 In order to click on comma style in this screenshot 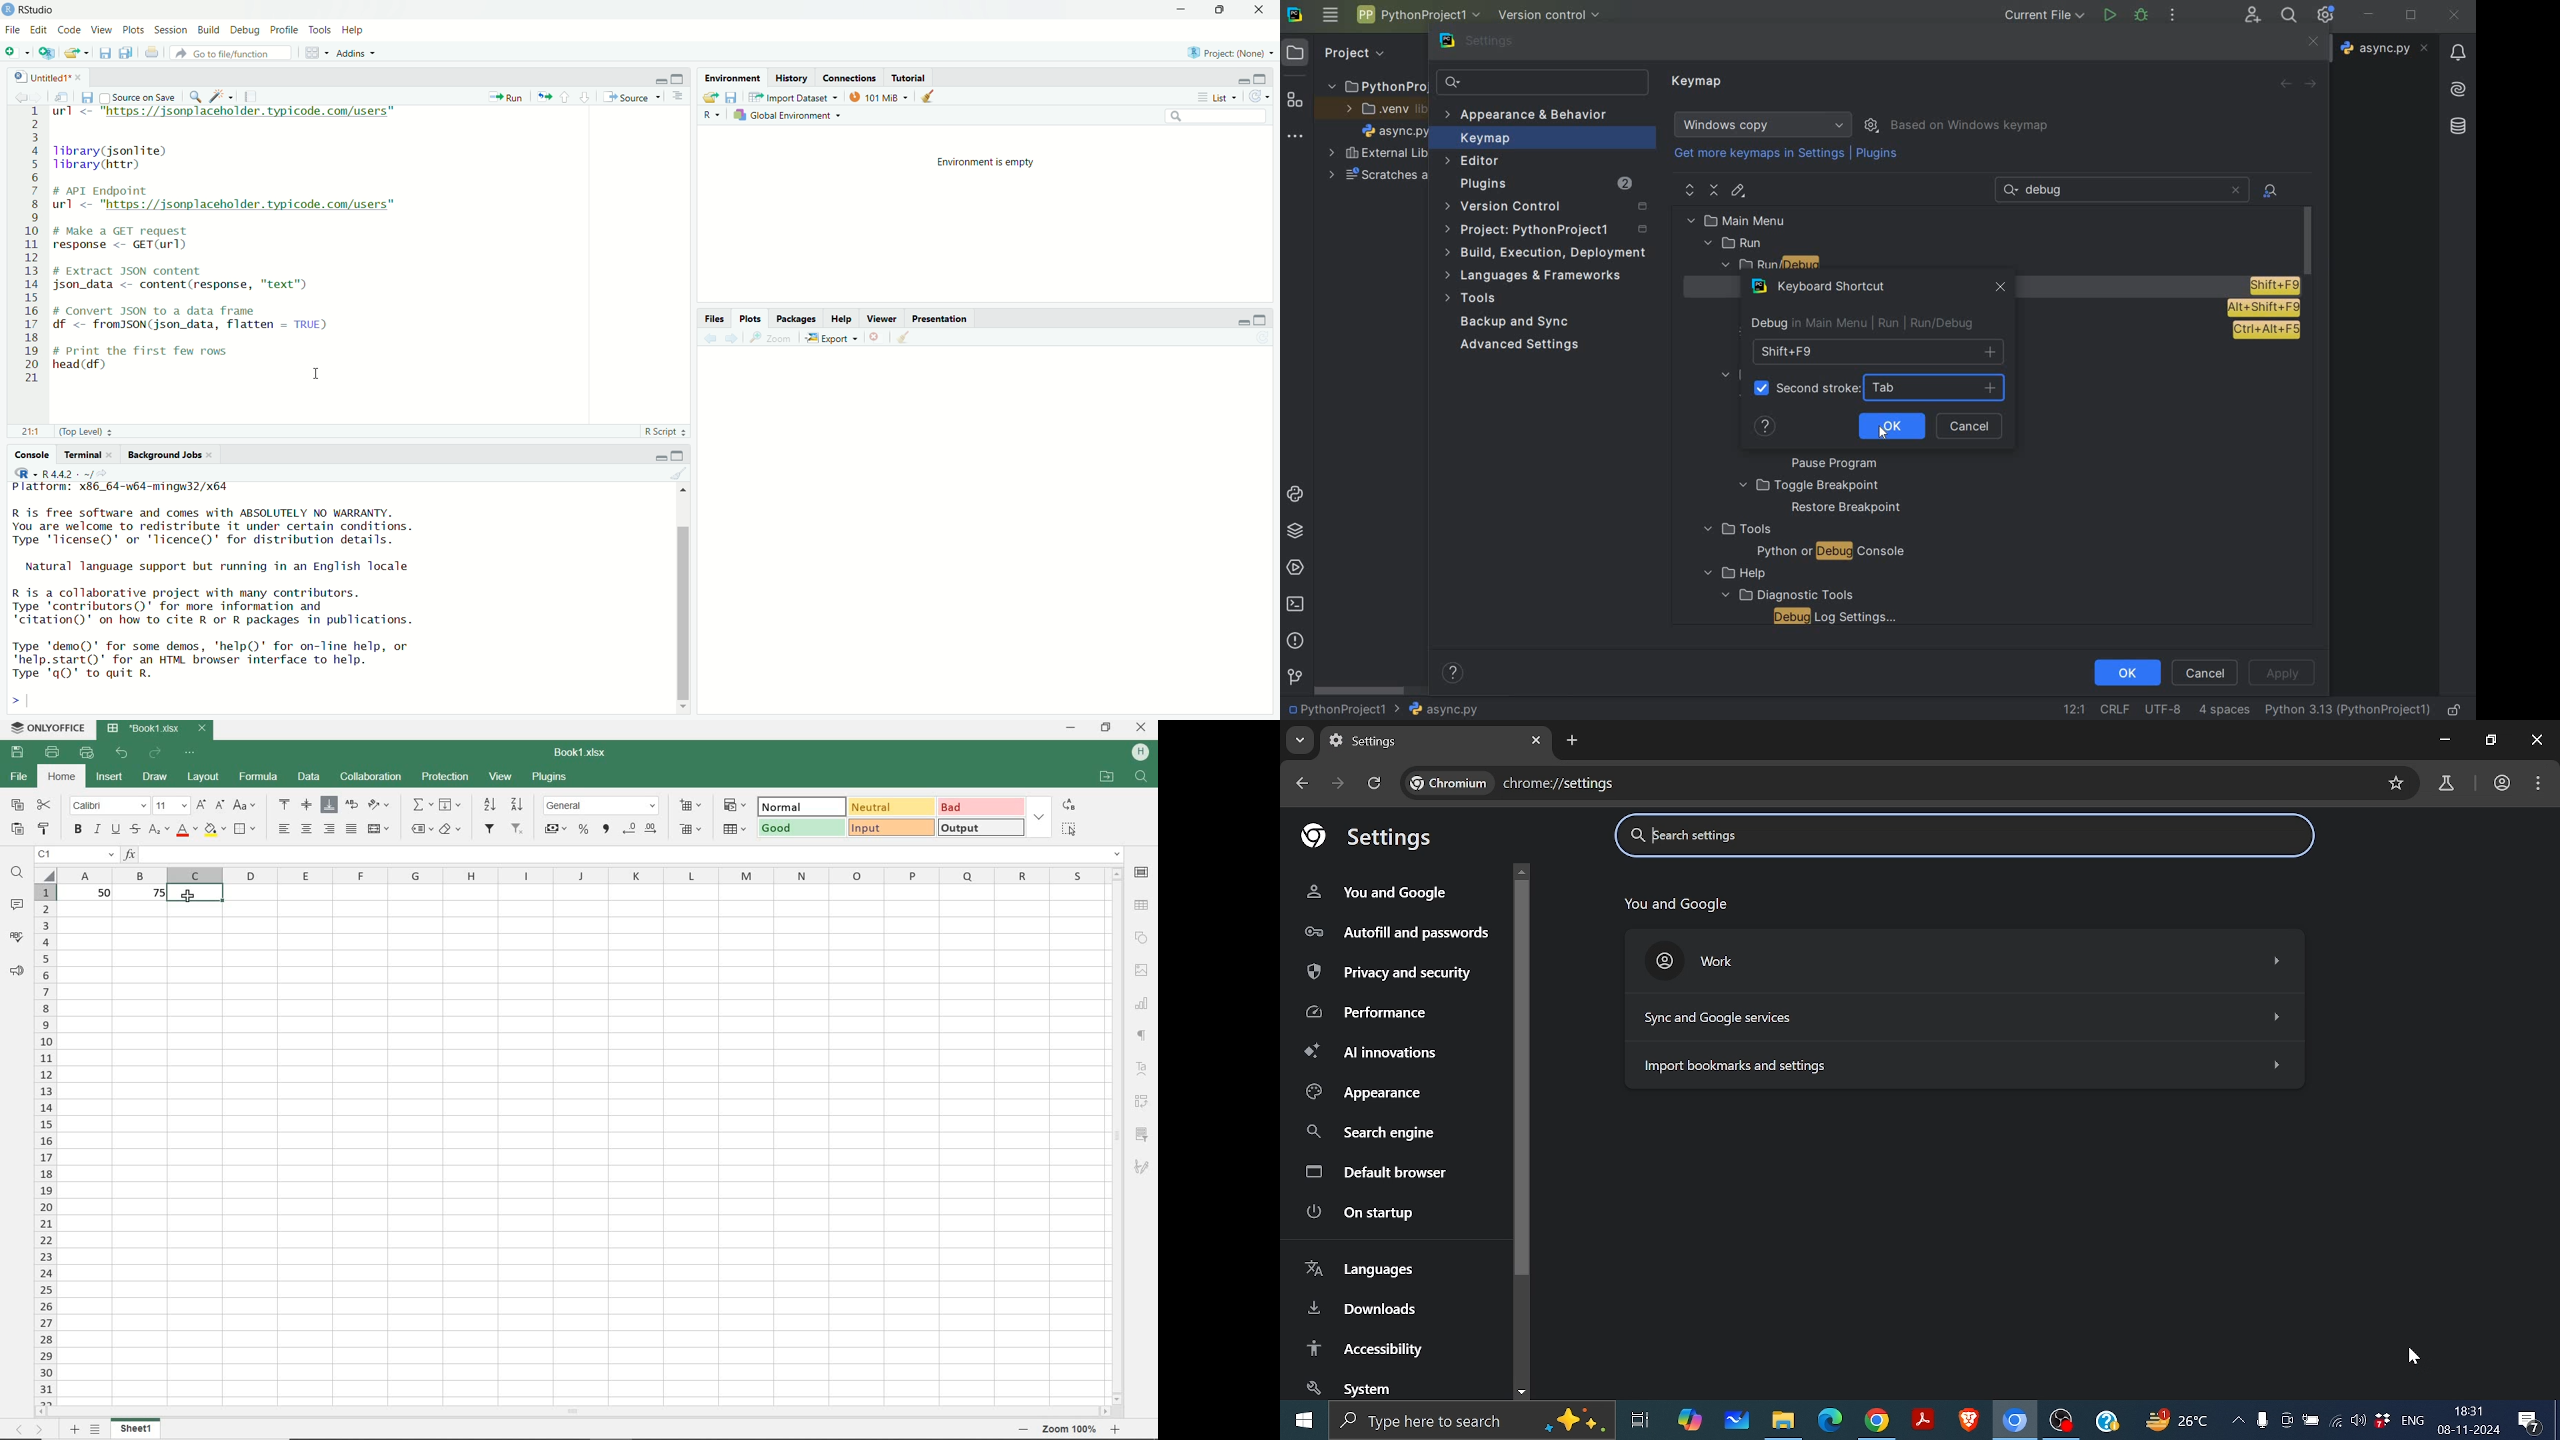, I will do `click(607, 830)`.